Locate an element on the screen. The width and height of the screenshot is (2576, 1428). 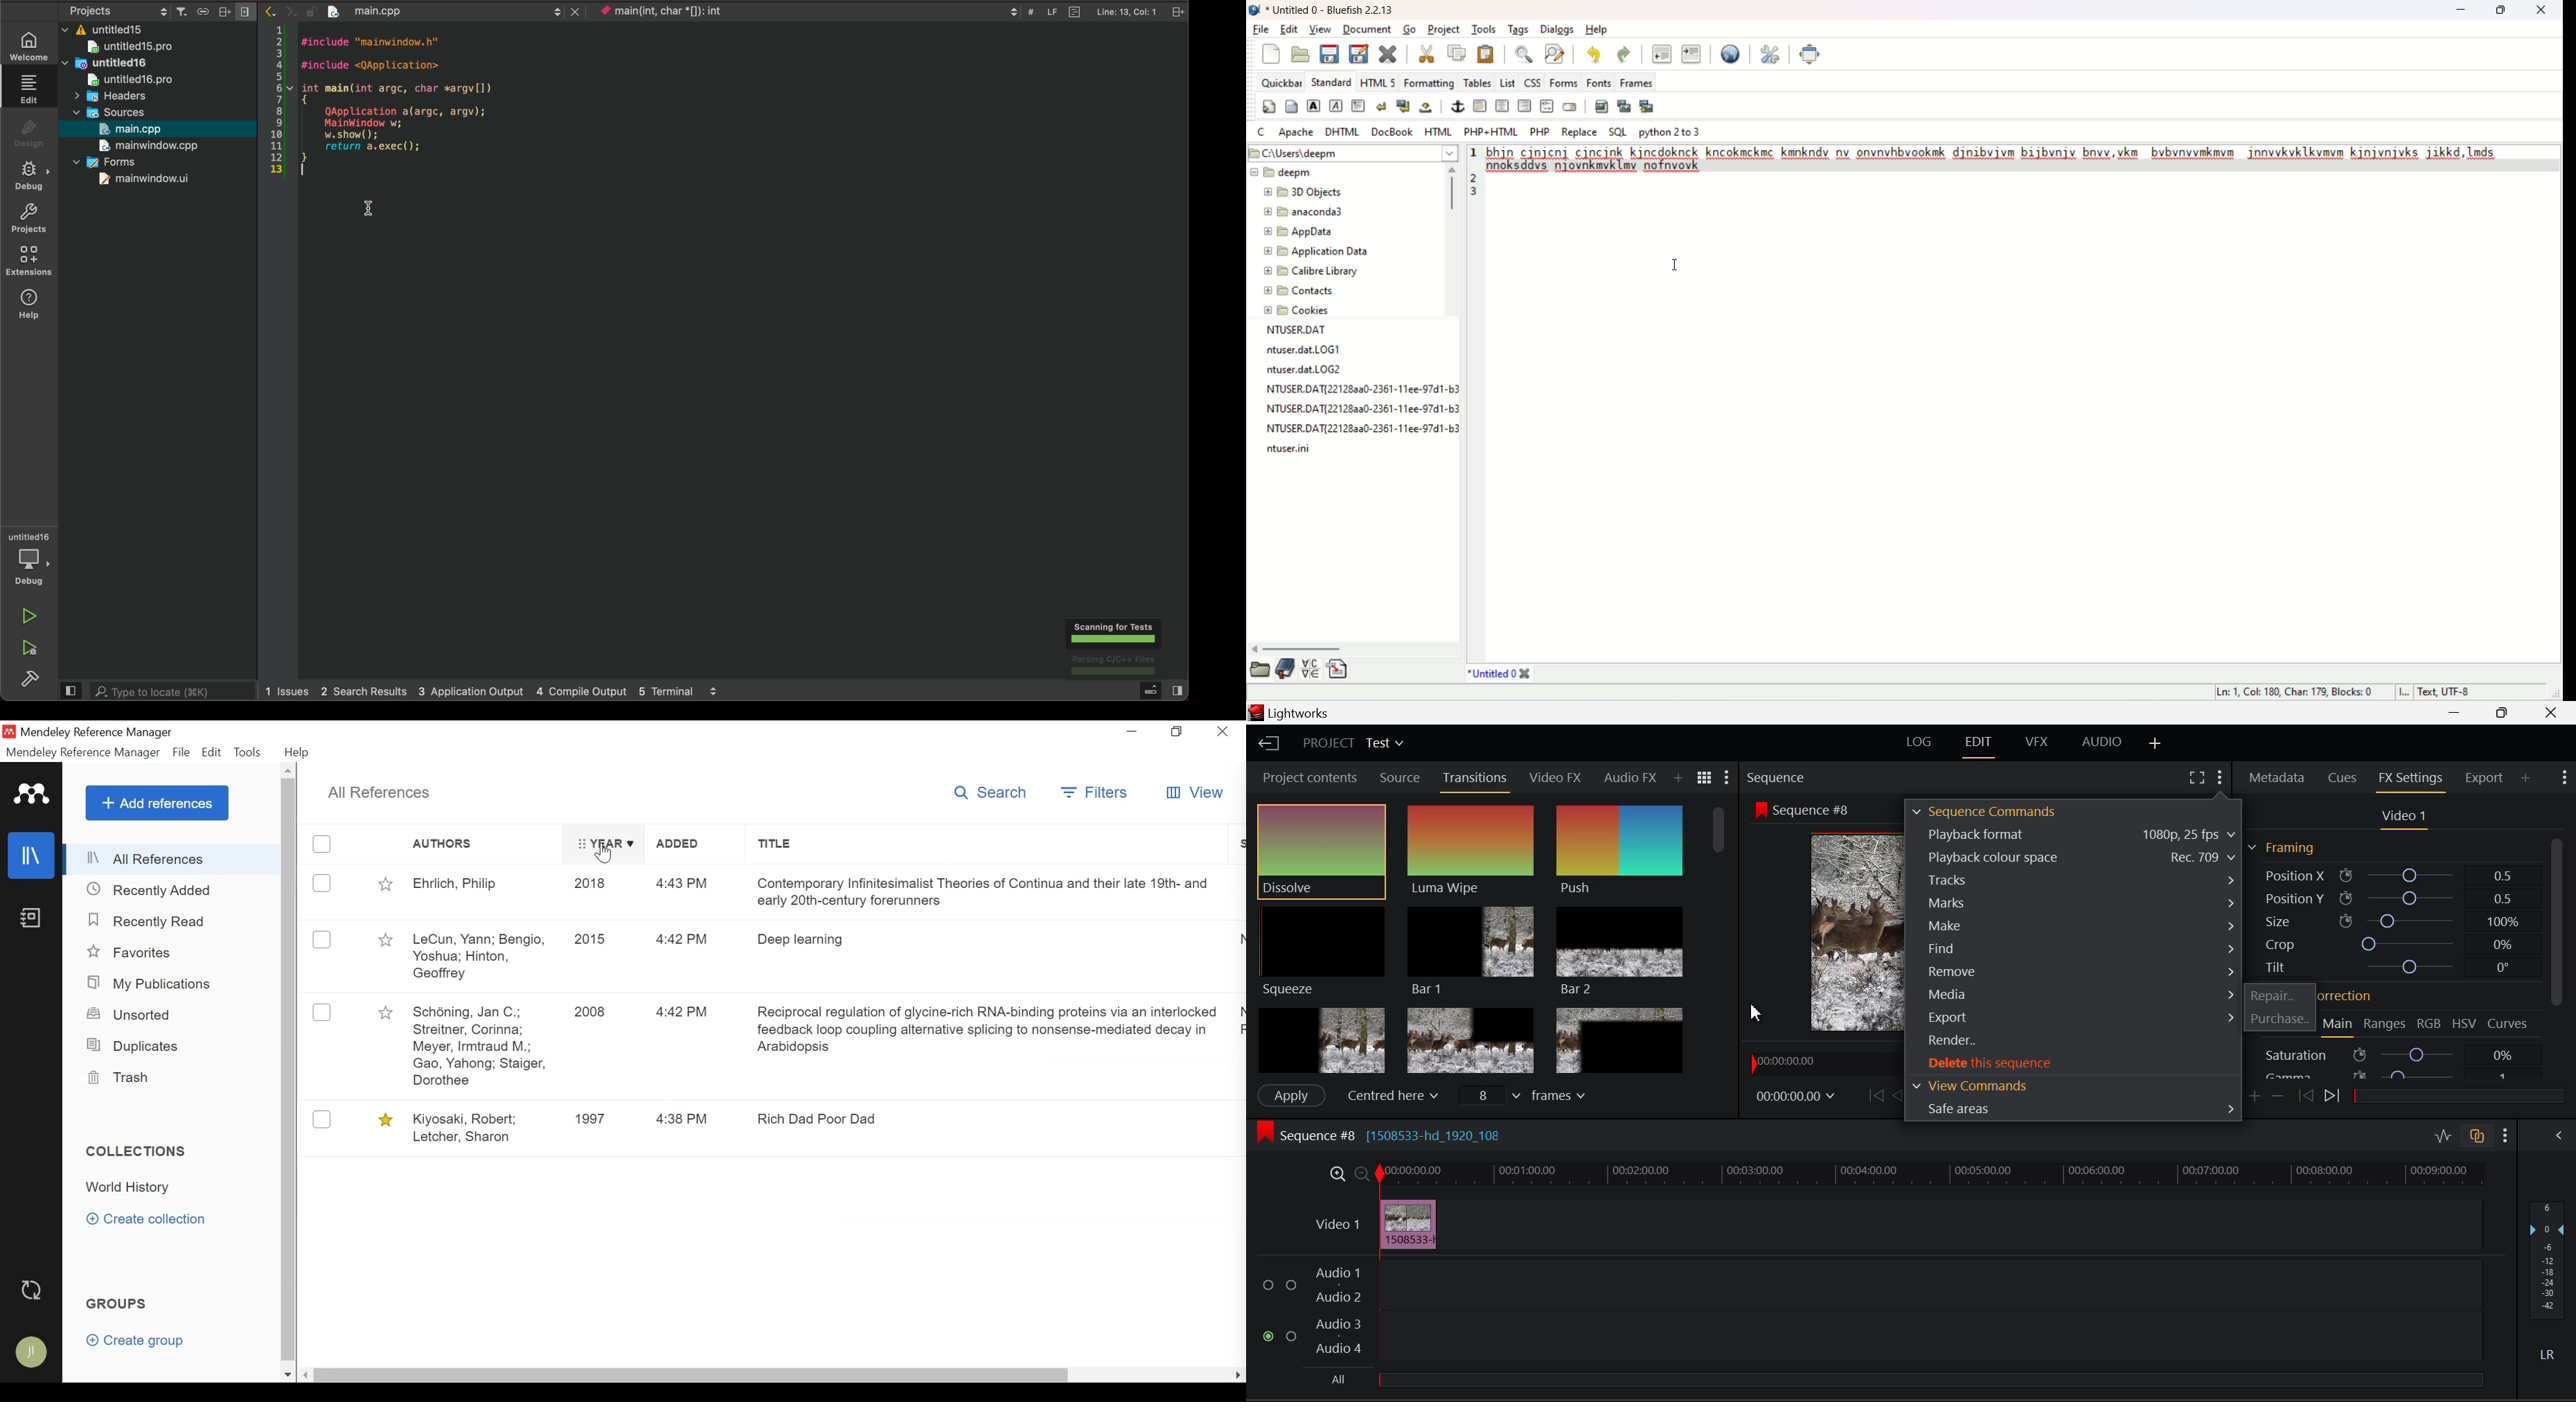
tags is located at coordinates (1518, 28).